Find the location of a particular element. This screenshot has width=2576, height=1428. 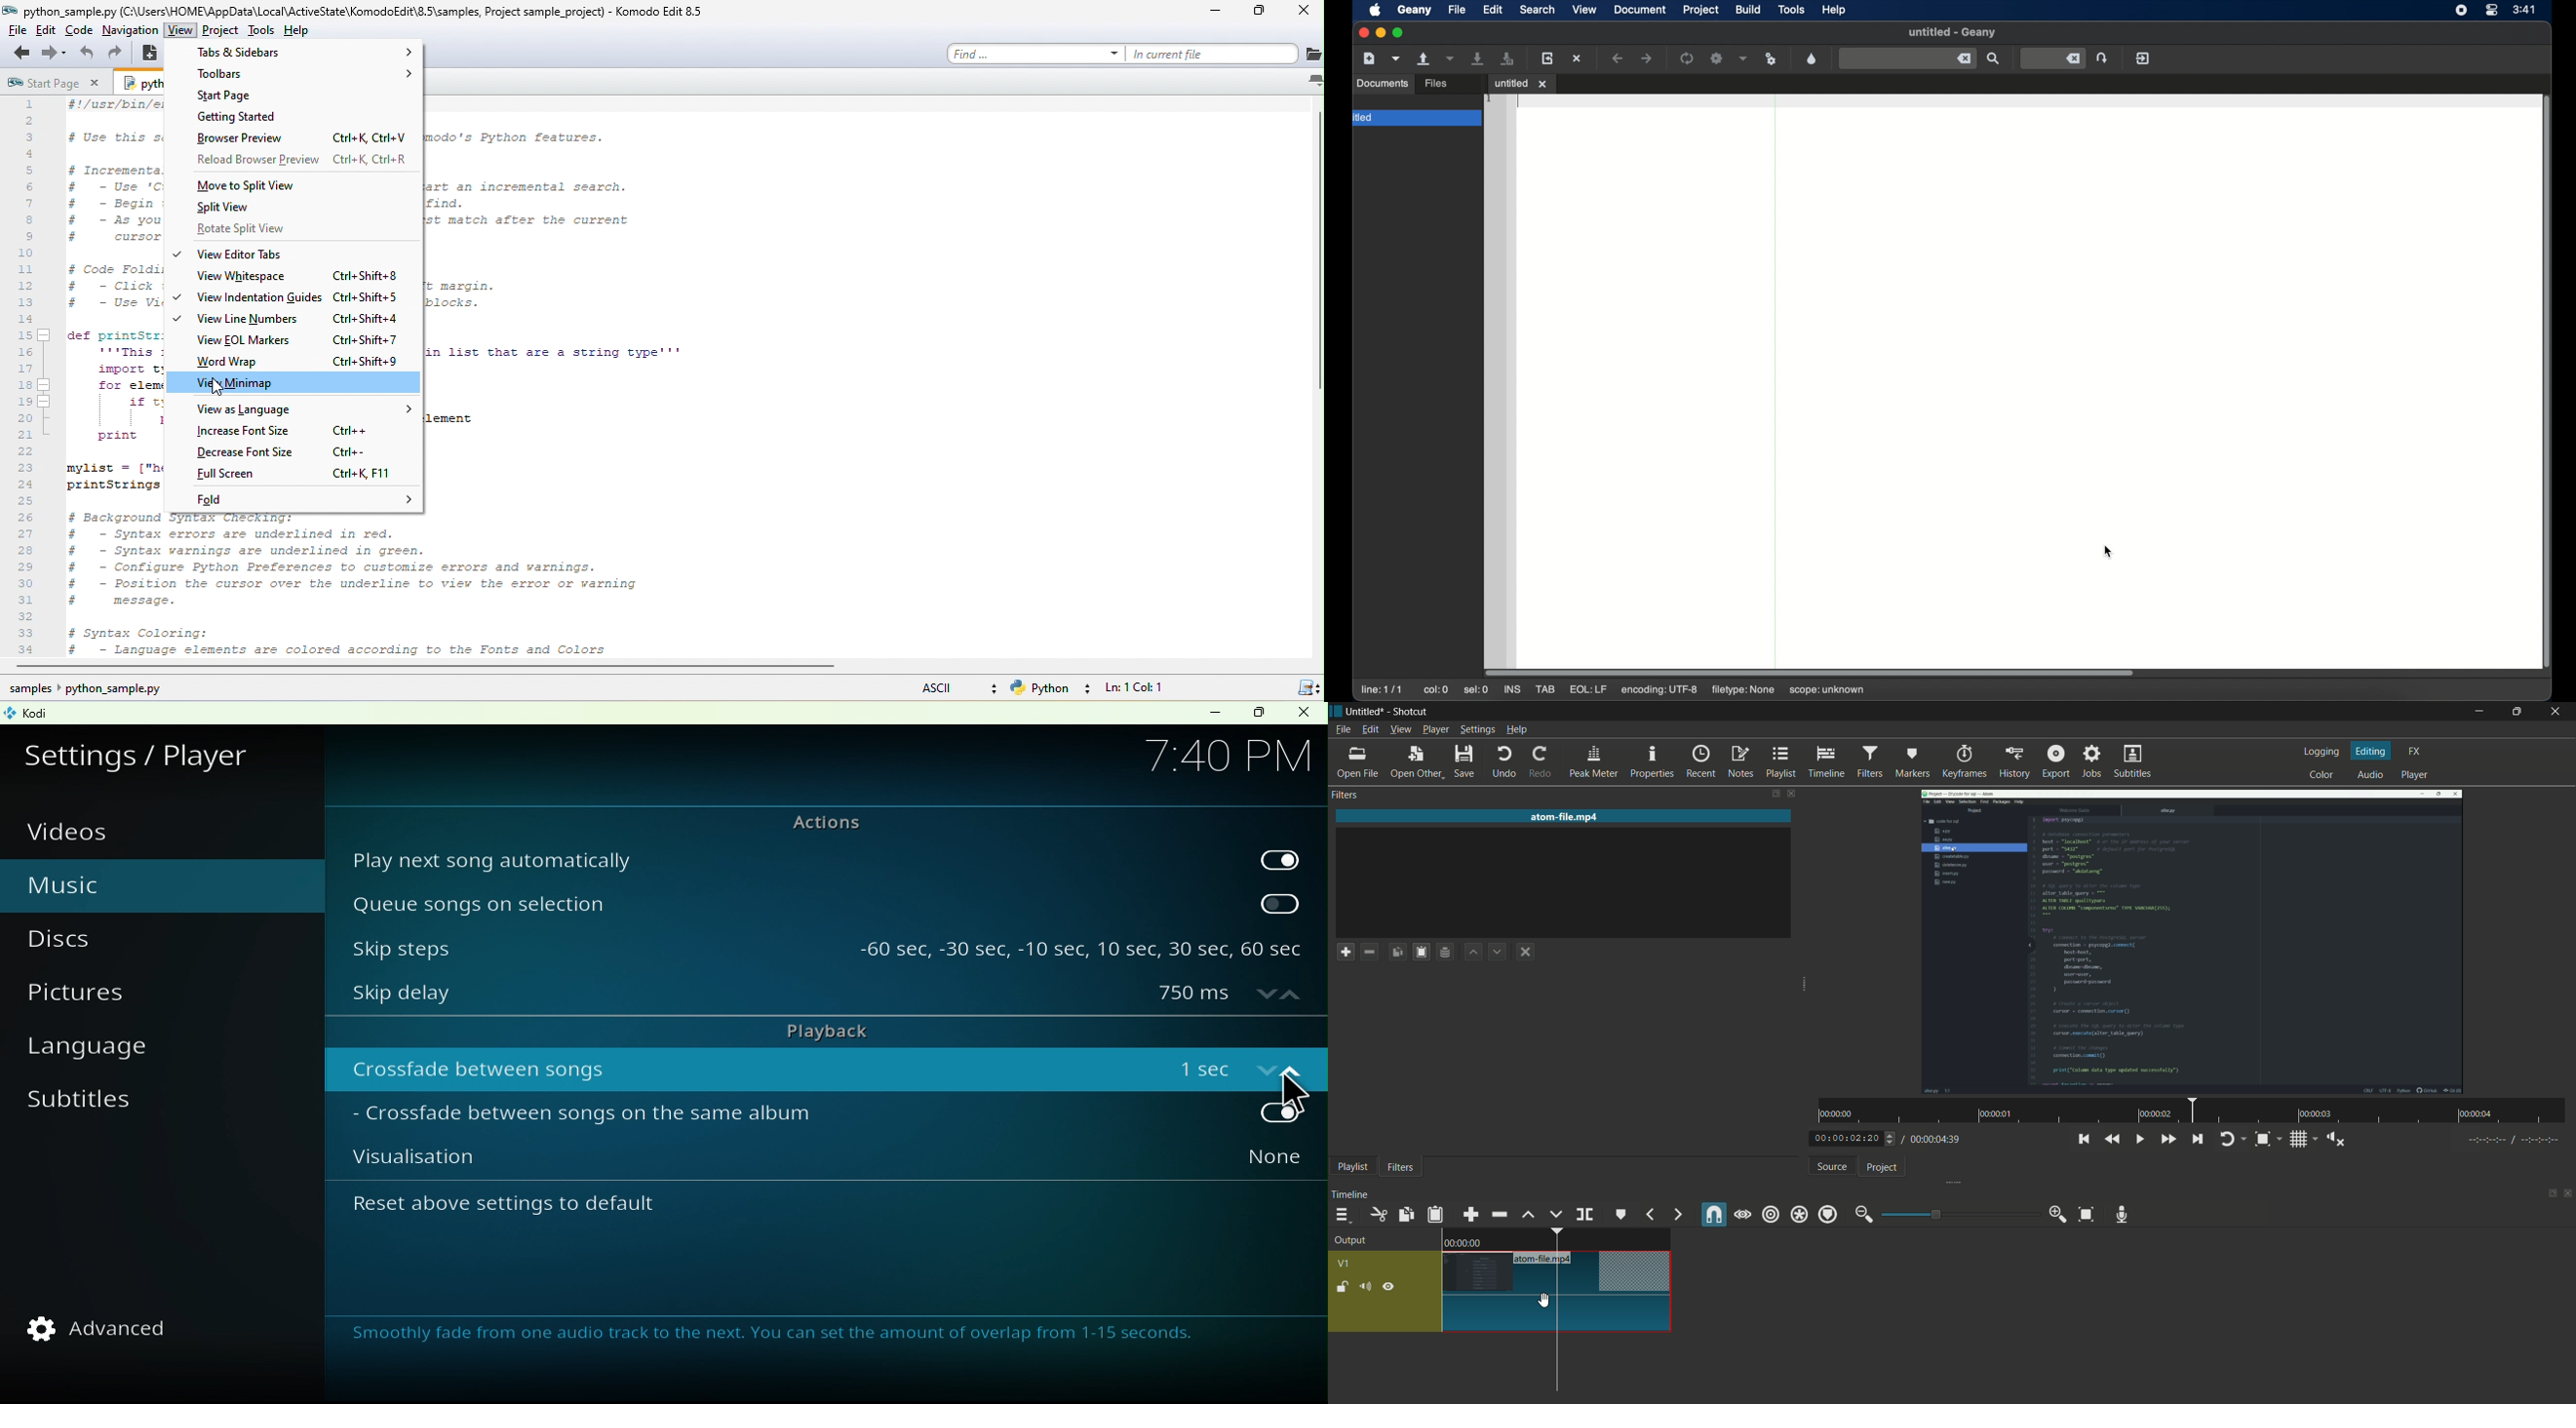

Skip steps is located at coordinates (589, 943).